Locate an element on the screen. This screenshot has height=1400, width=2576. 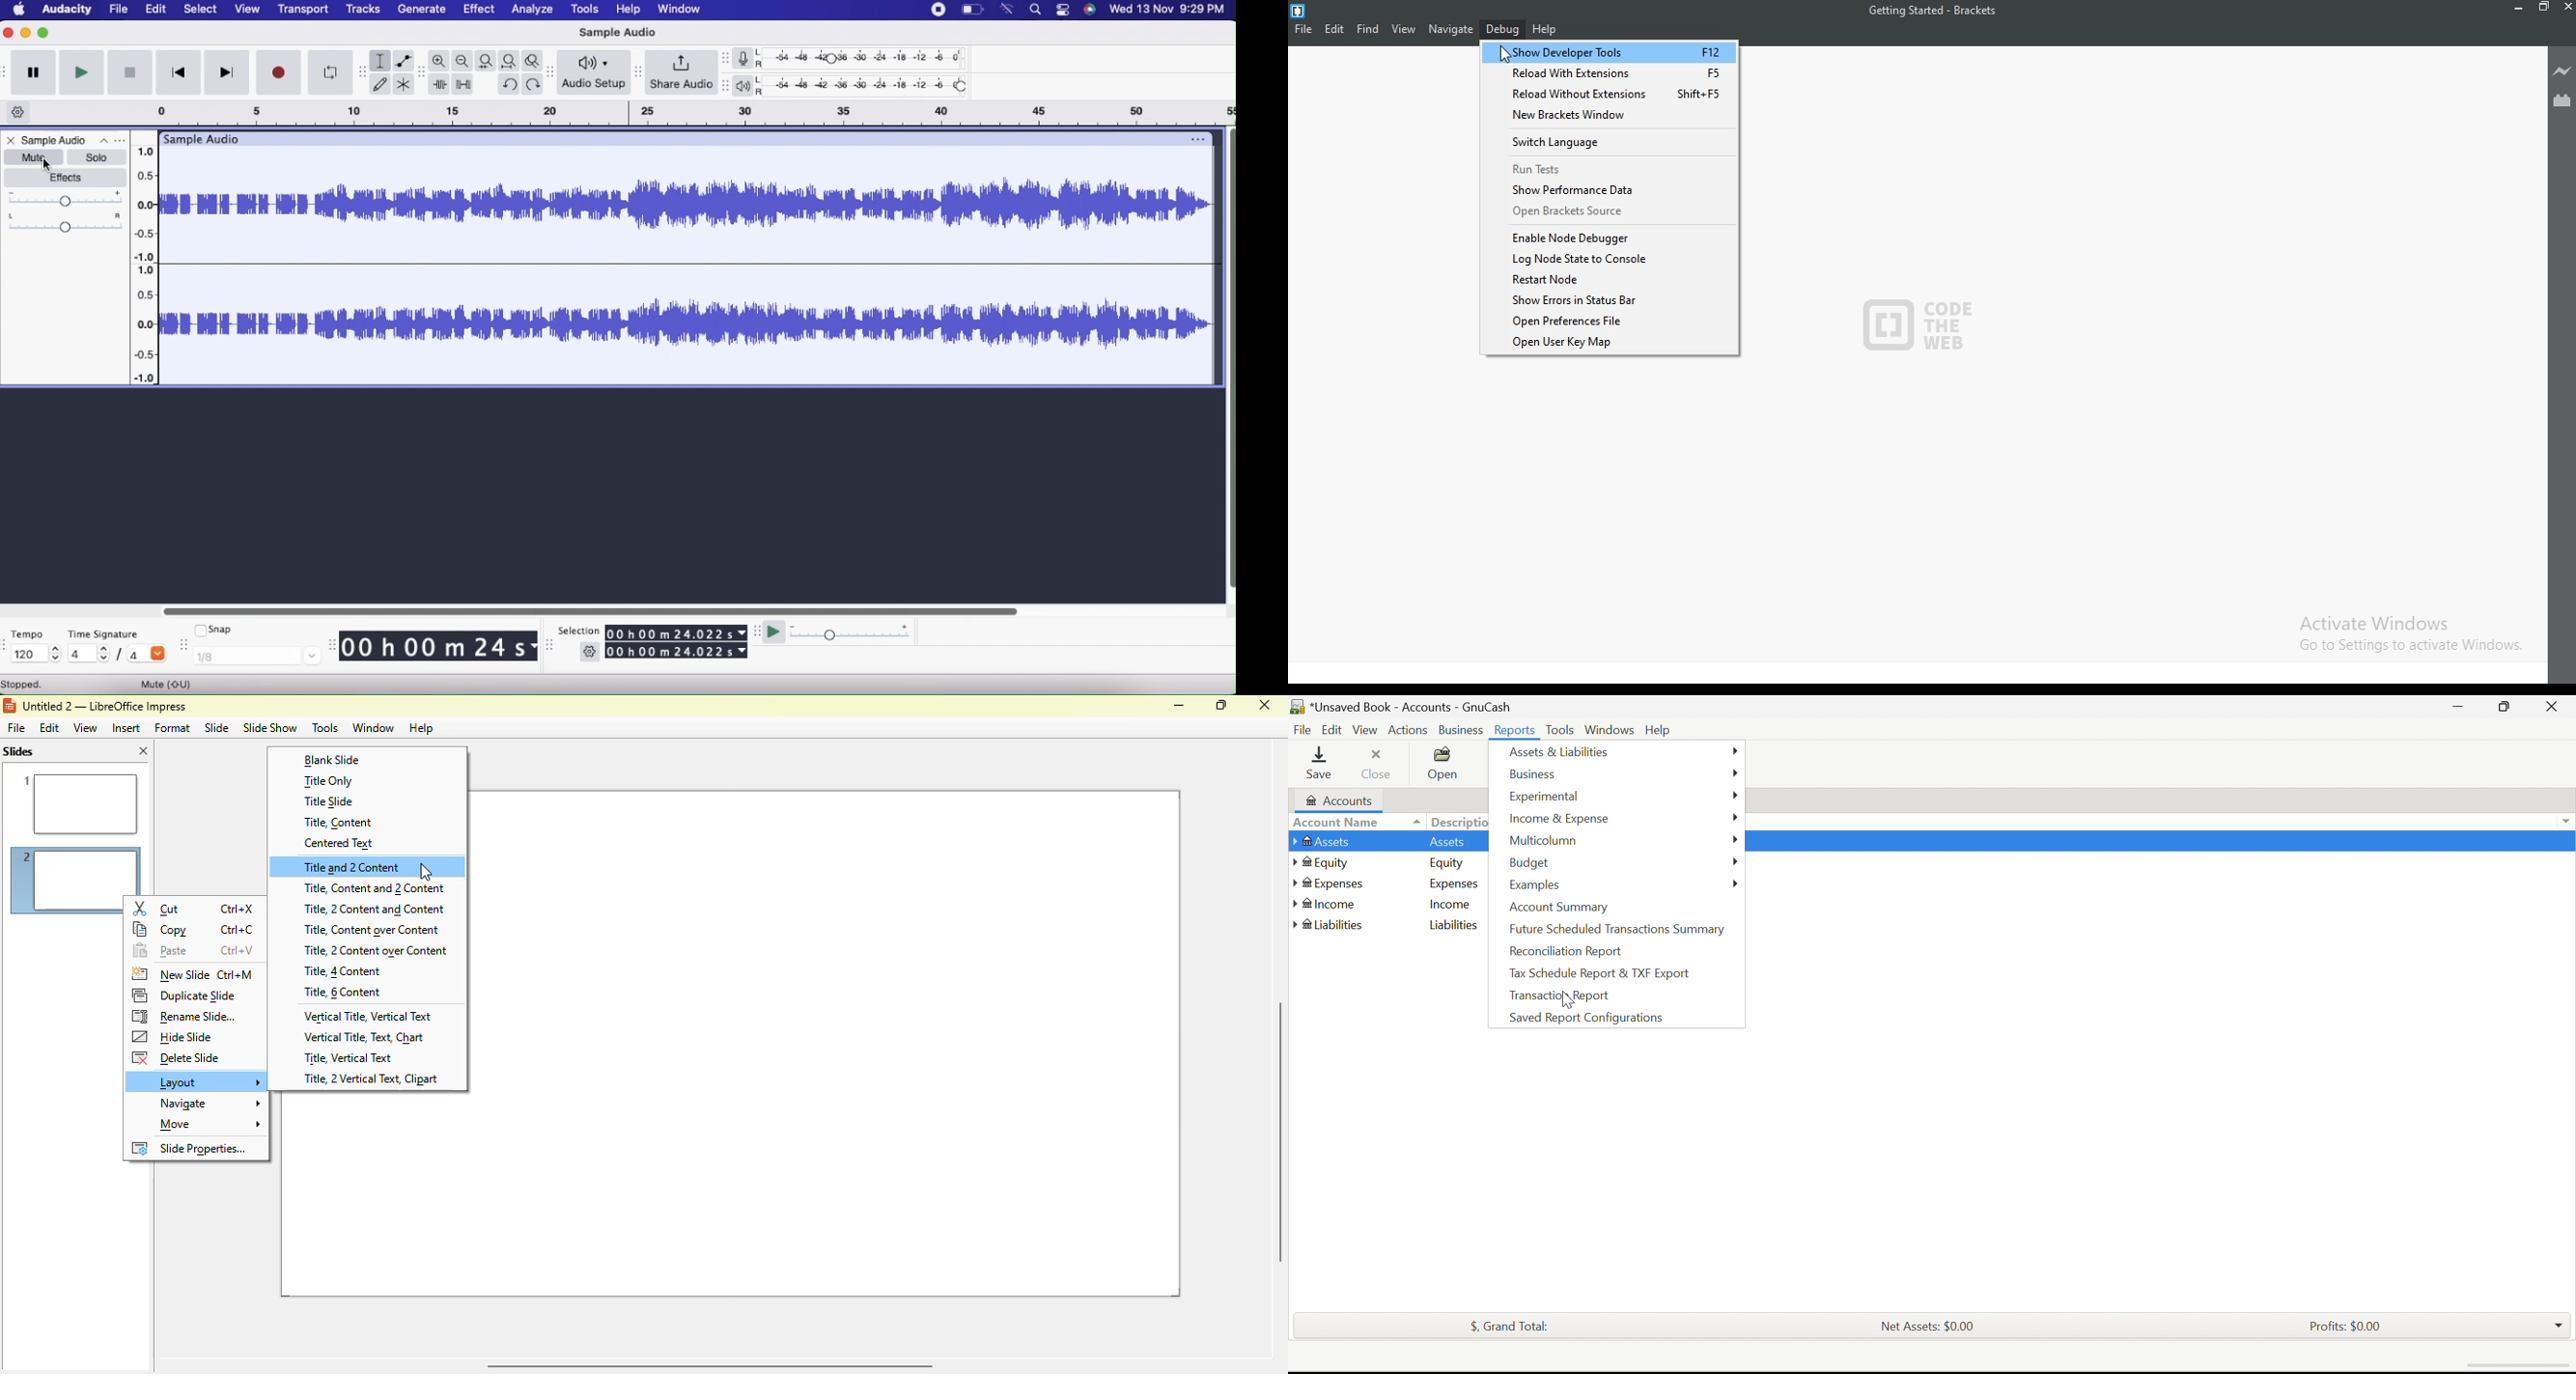
Reports is located at coordinates (1516, 729).